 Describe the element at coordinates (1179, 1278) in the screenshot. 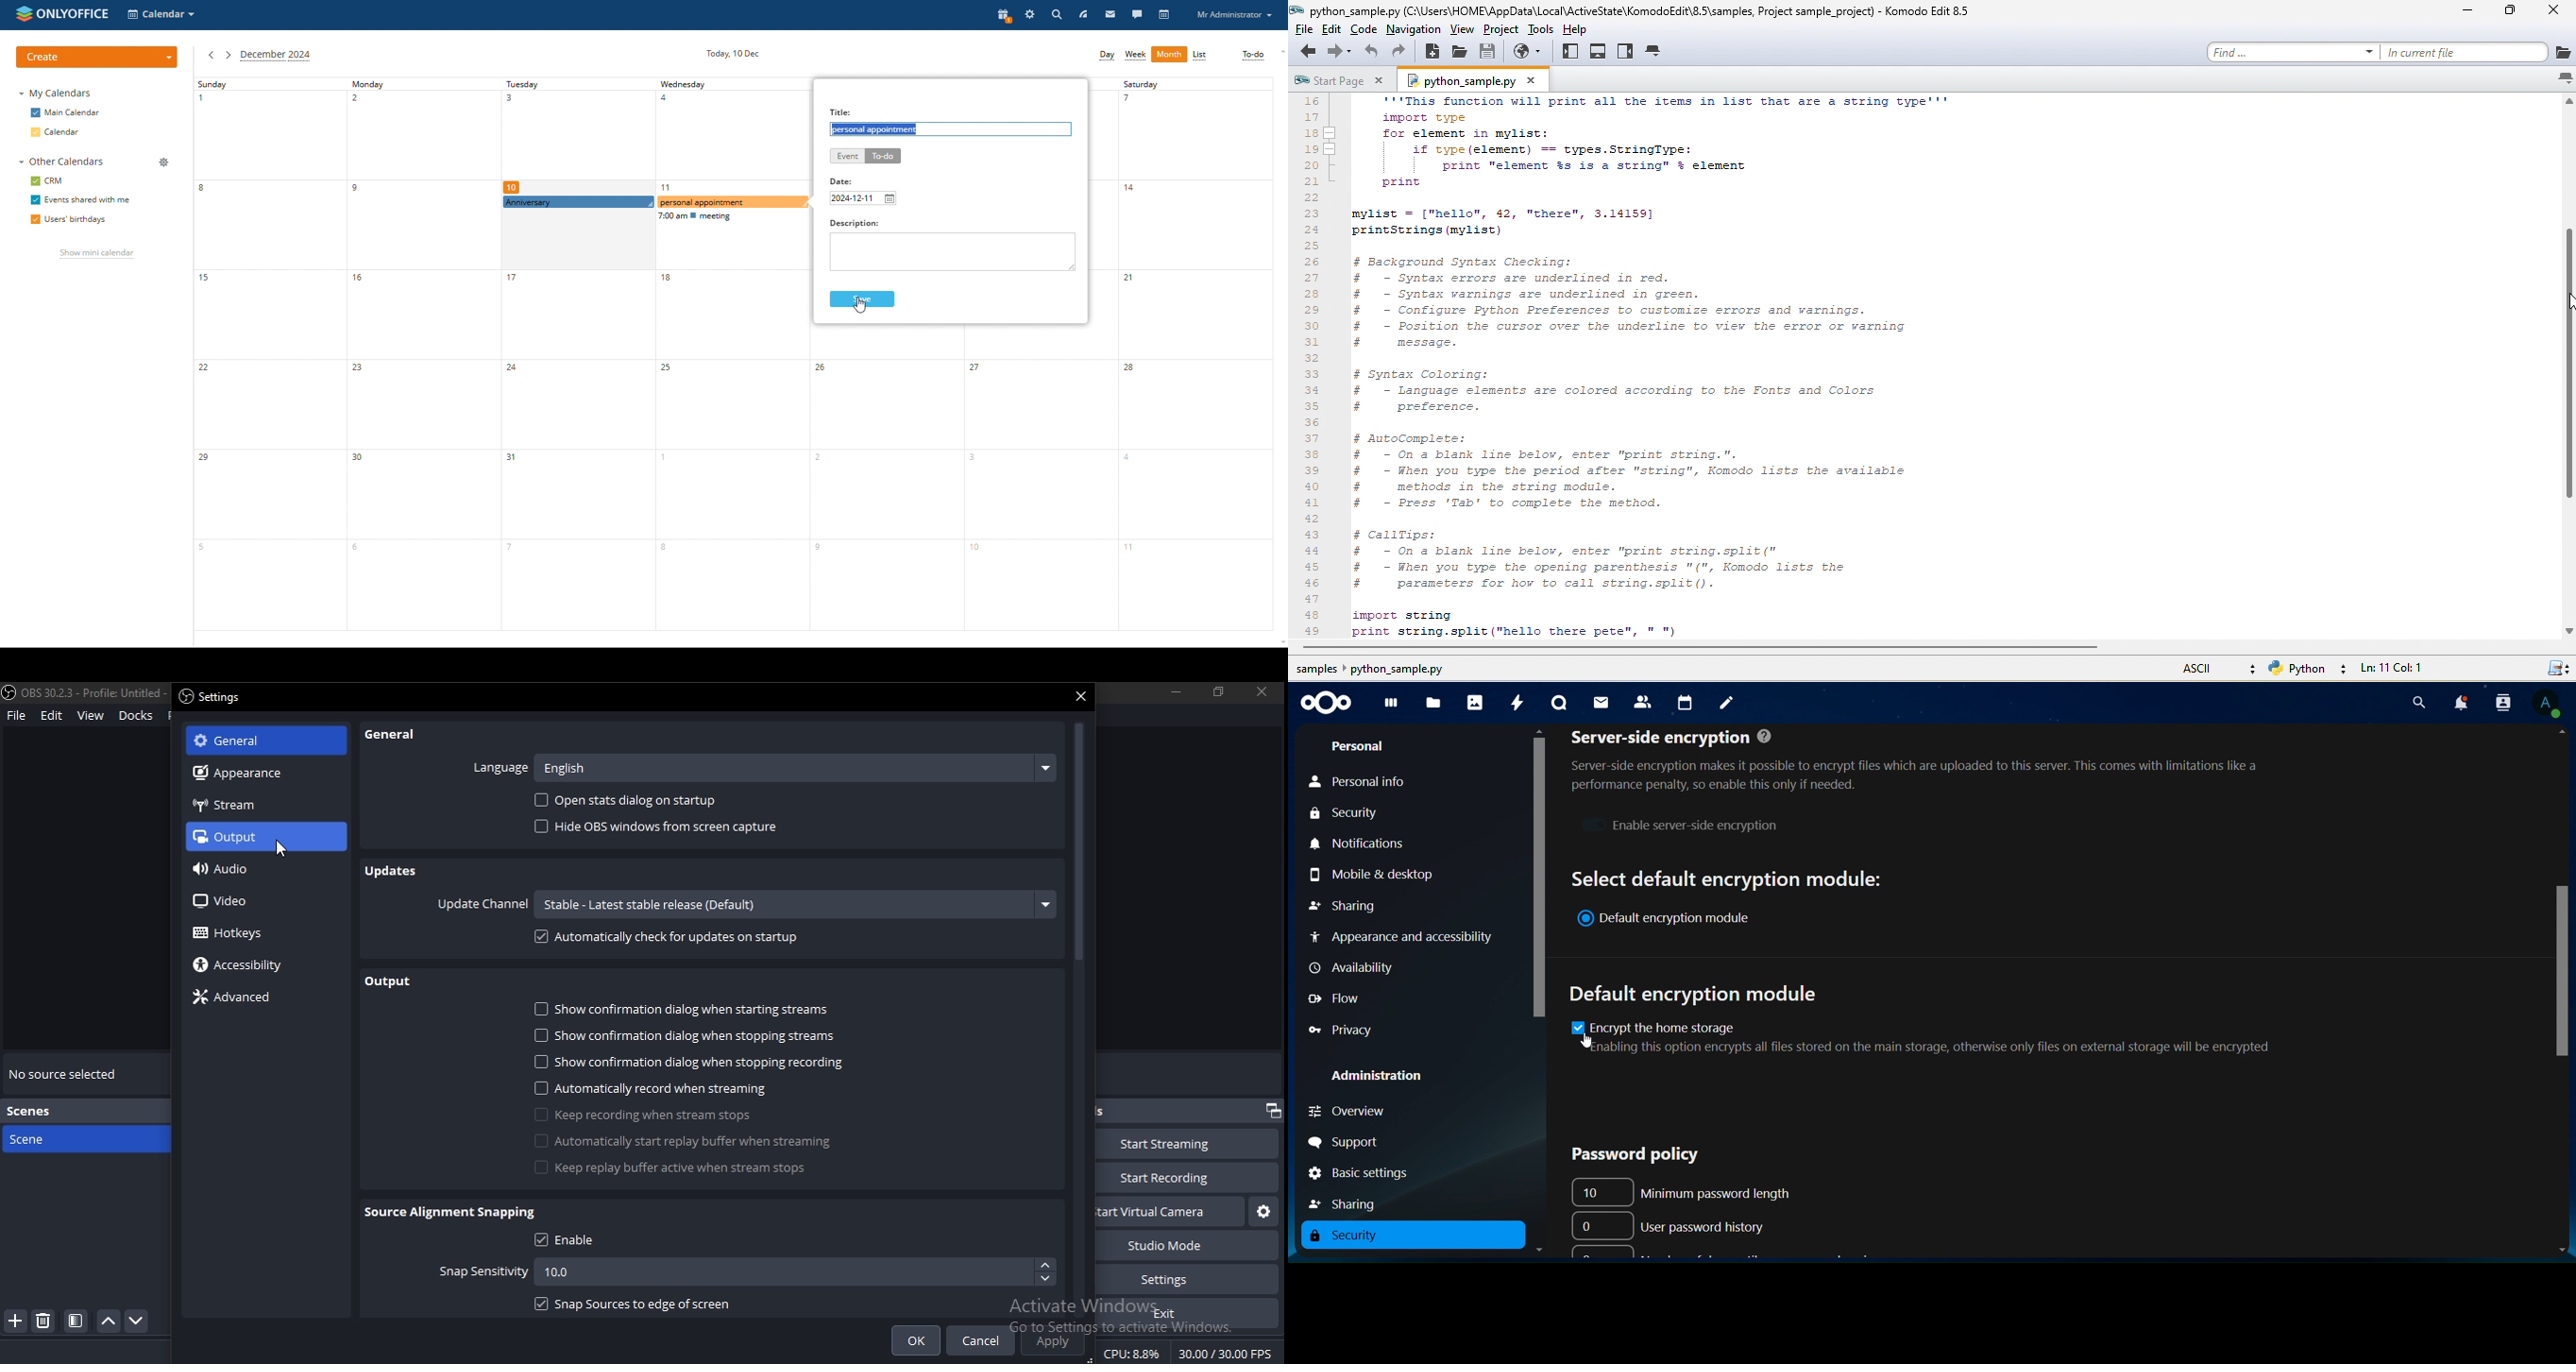

I see `settings` at that location.